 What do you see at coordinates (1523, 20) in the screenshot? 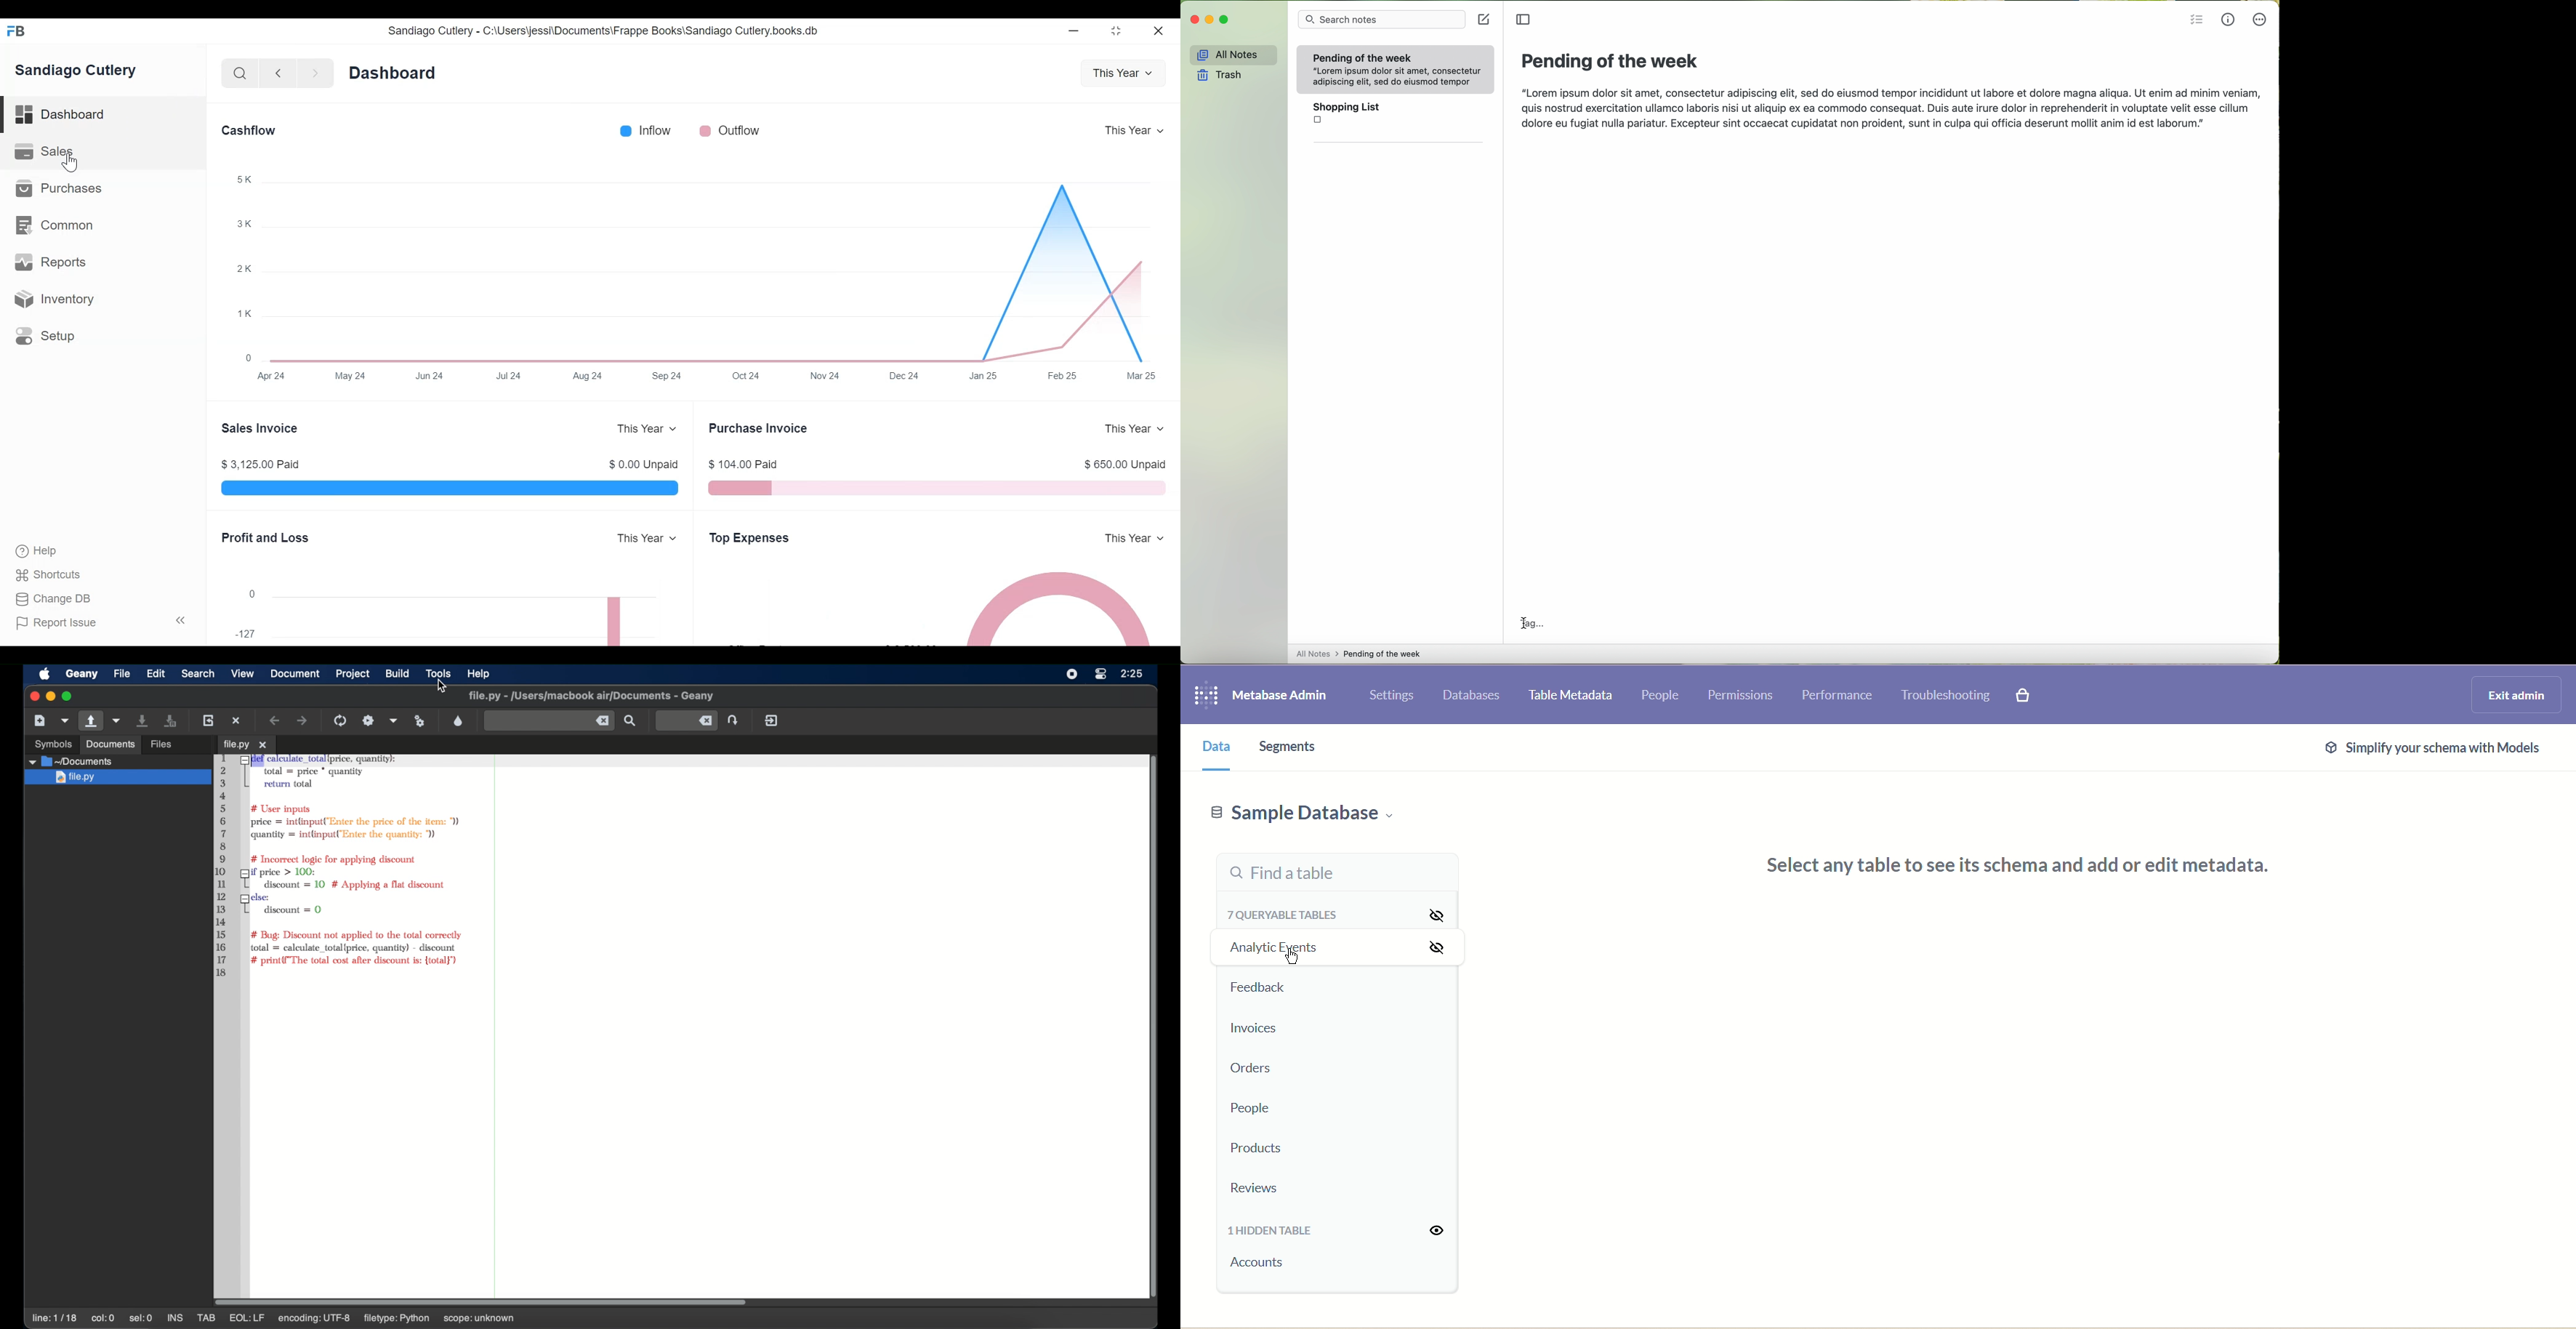
I see `toggle sidebar` at bounding box center [1523, 20].